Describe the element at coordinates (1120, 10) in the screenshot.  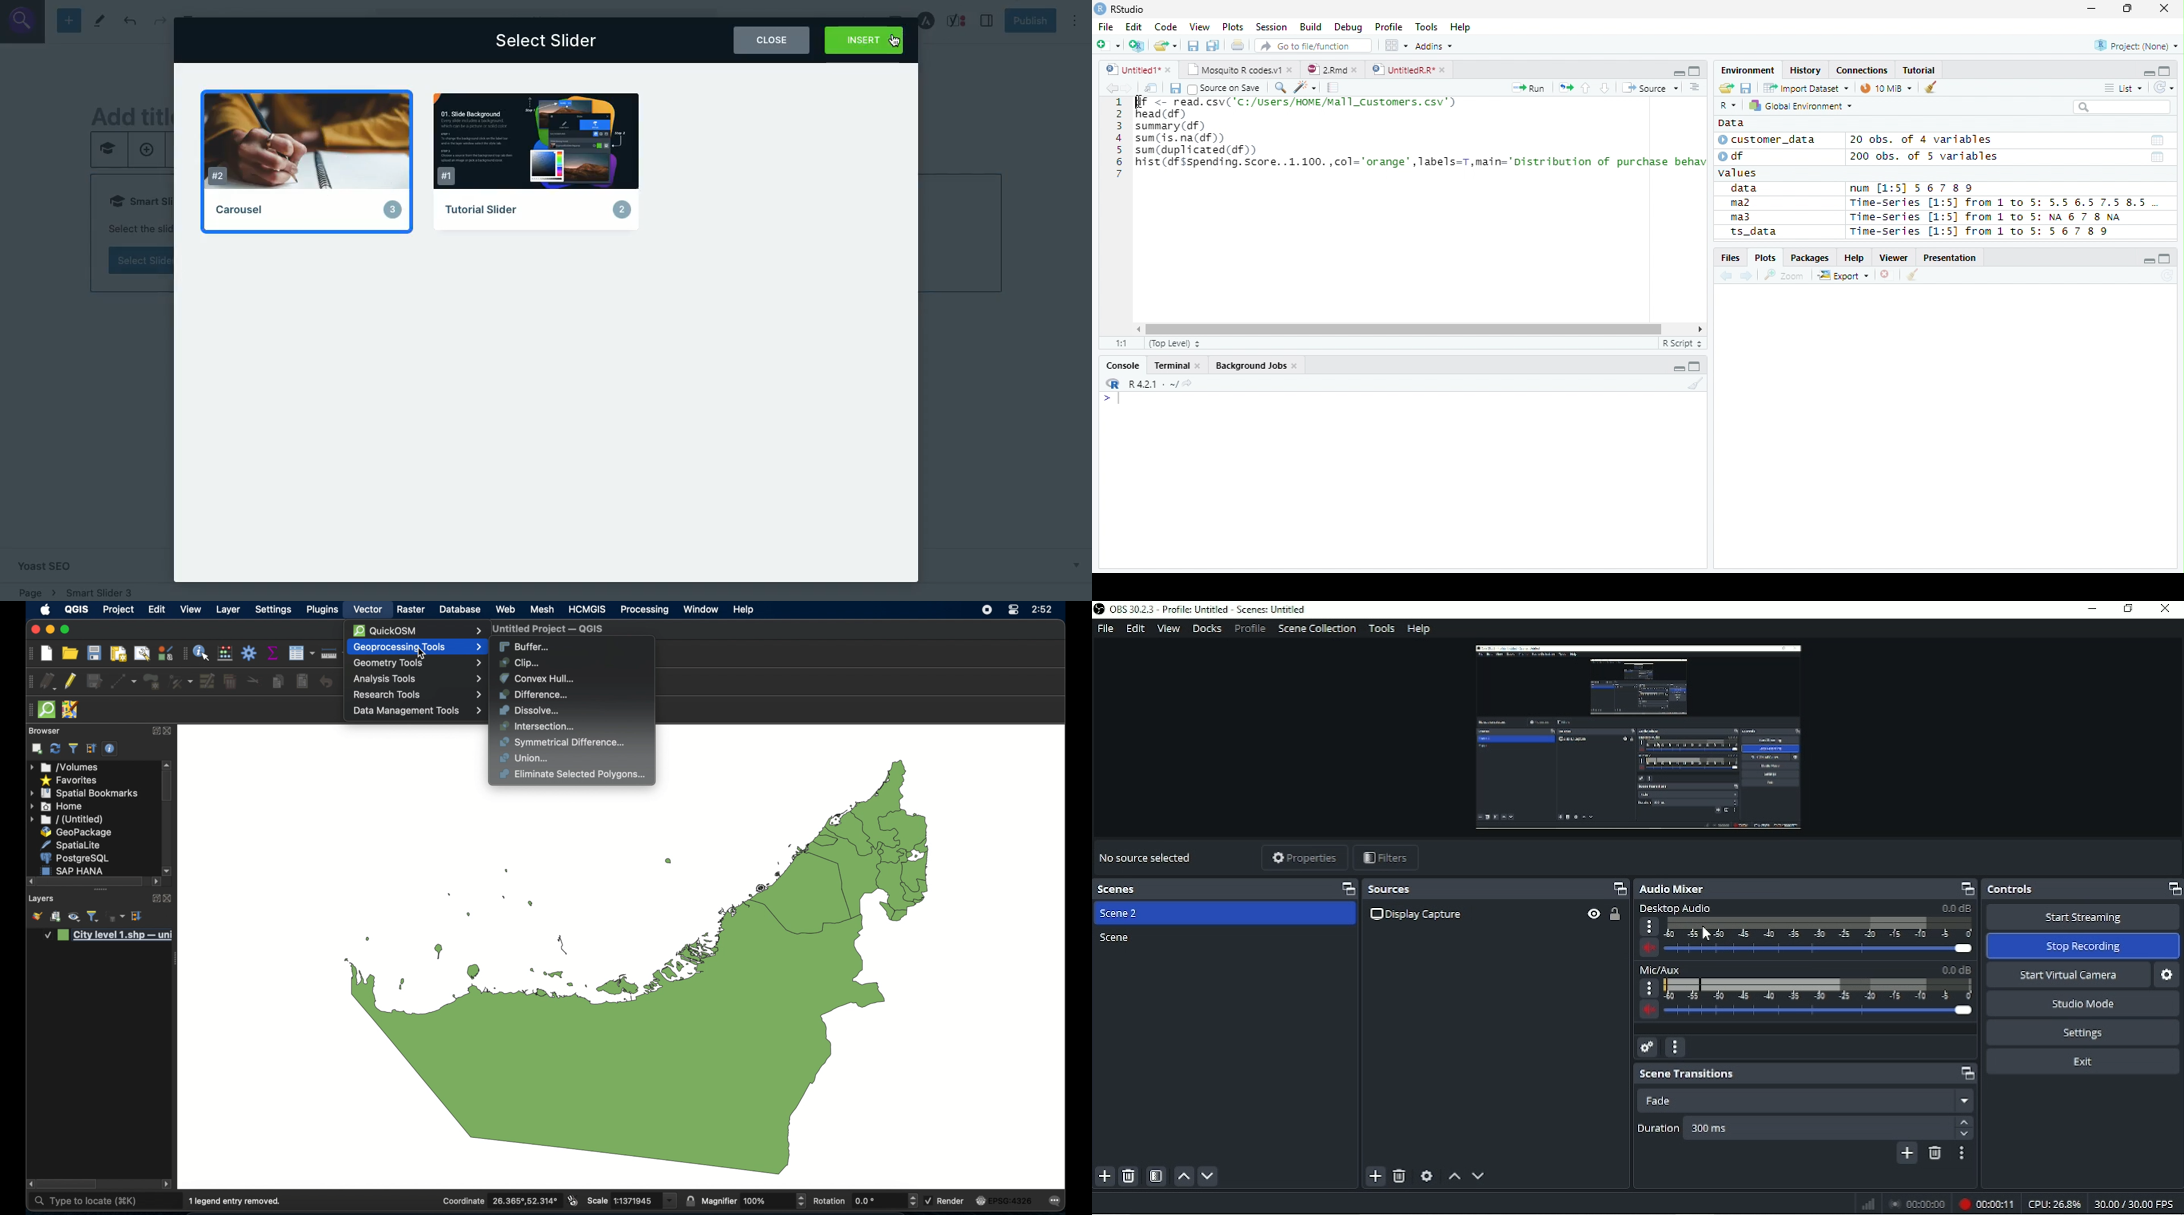
I see `RStudio` at that location.